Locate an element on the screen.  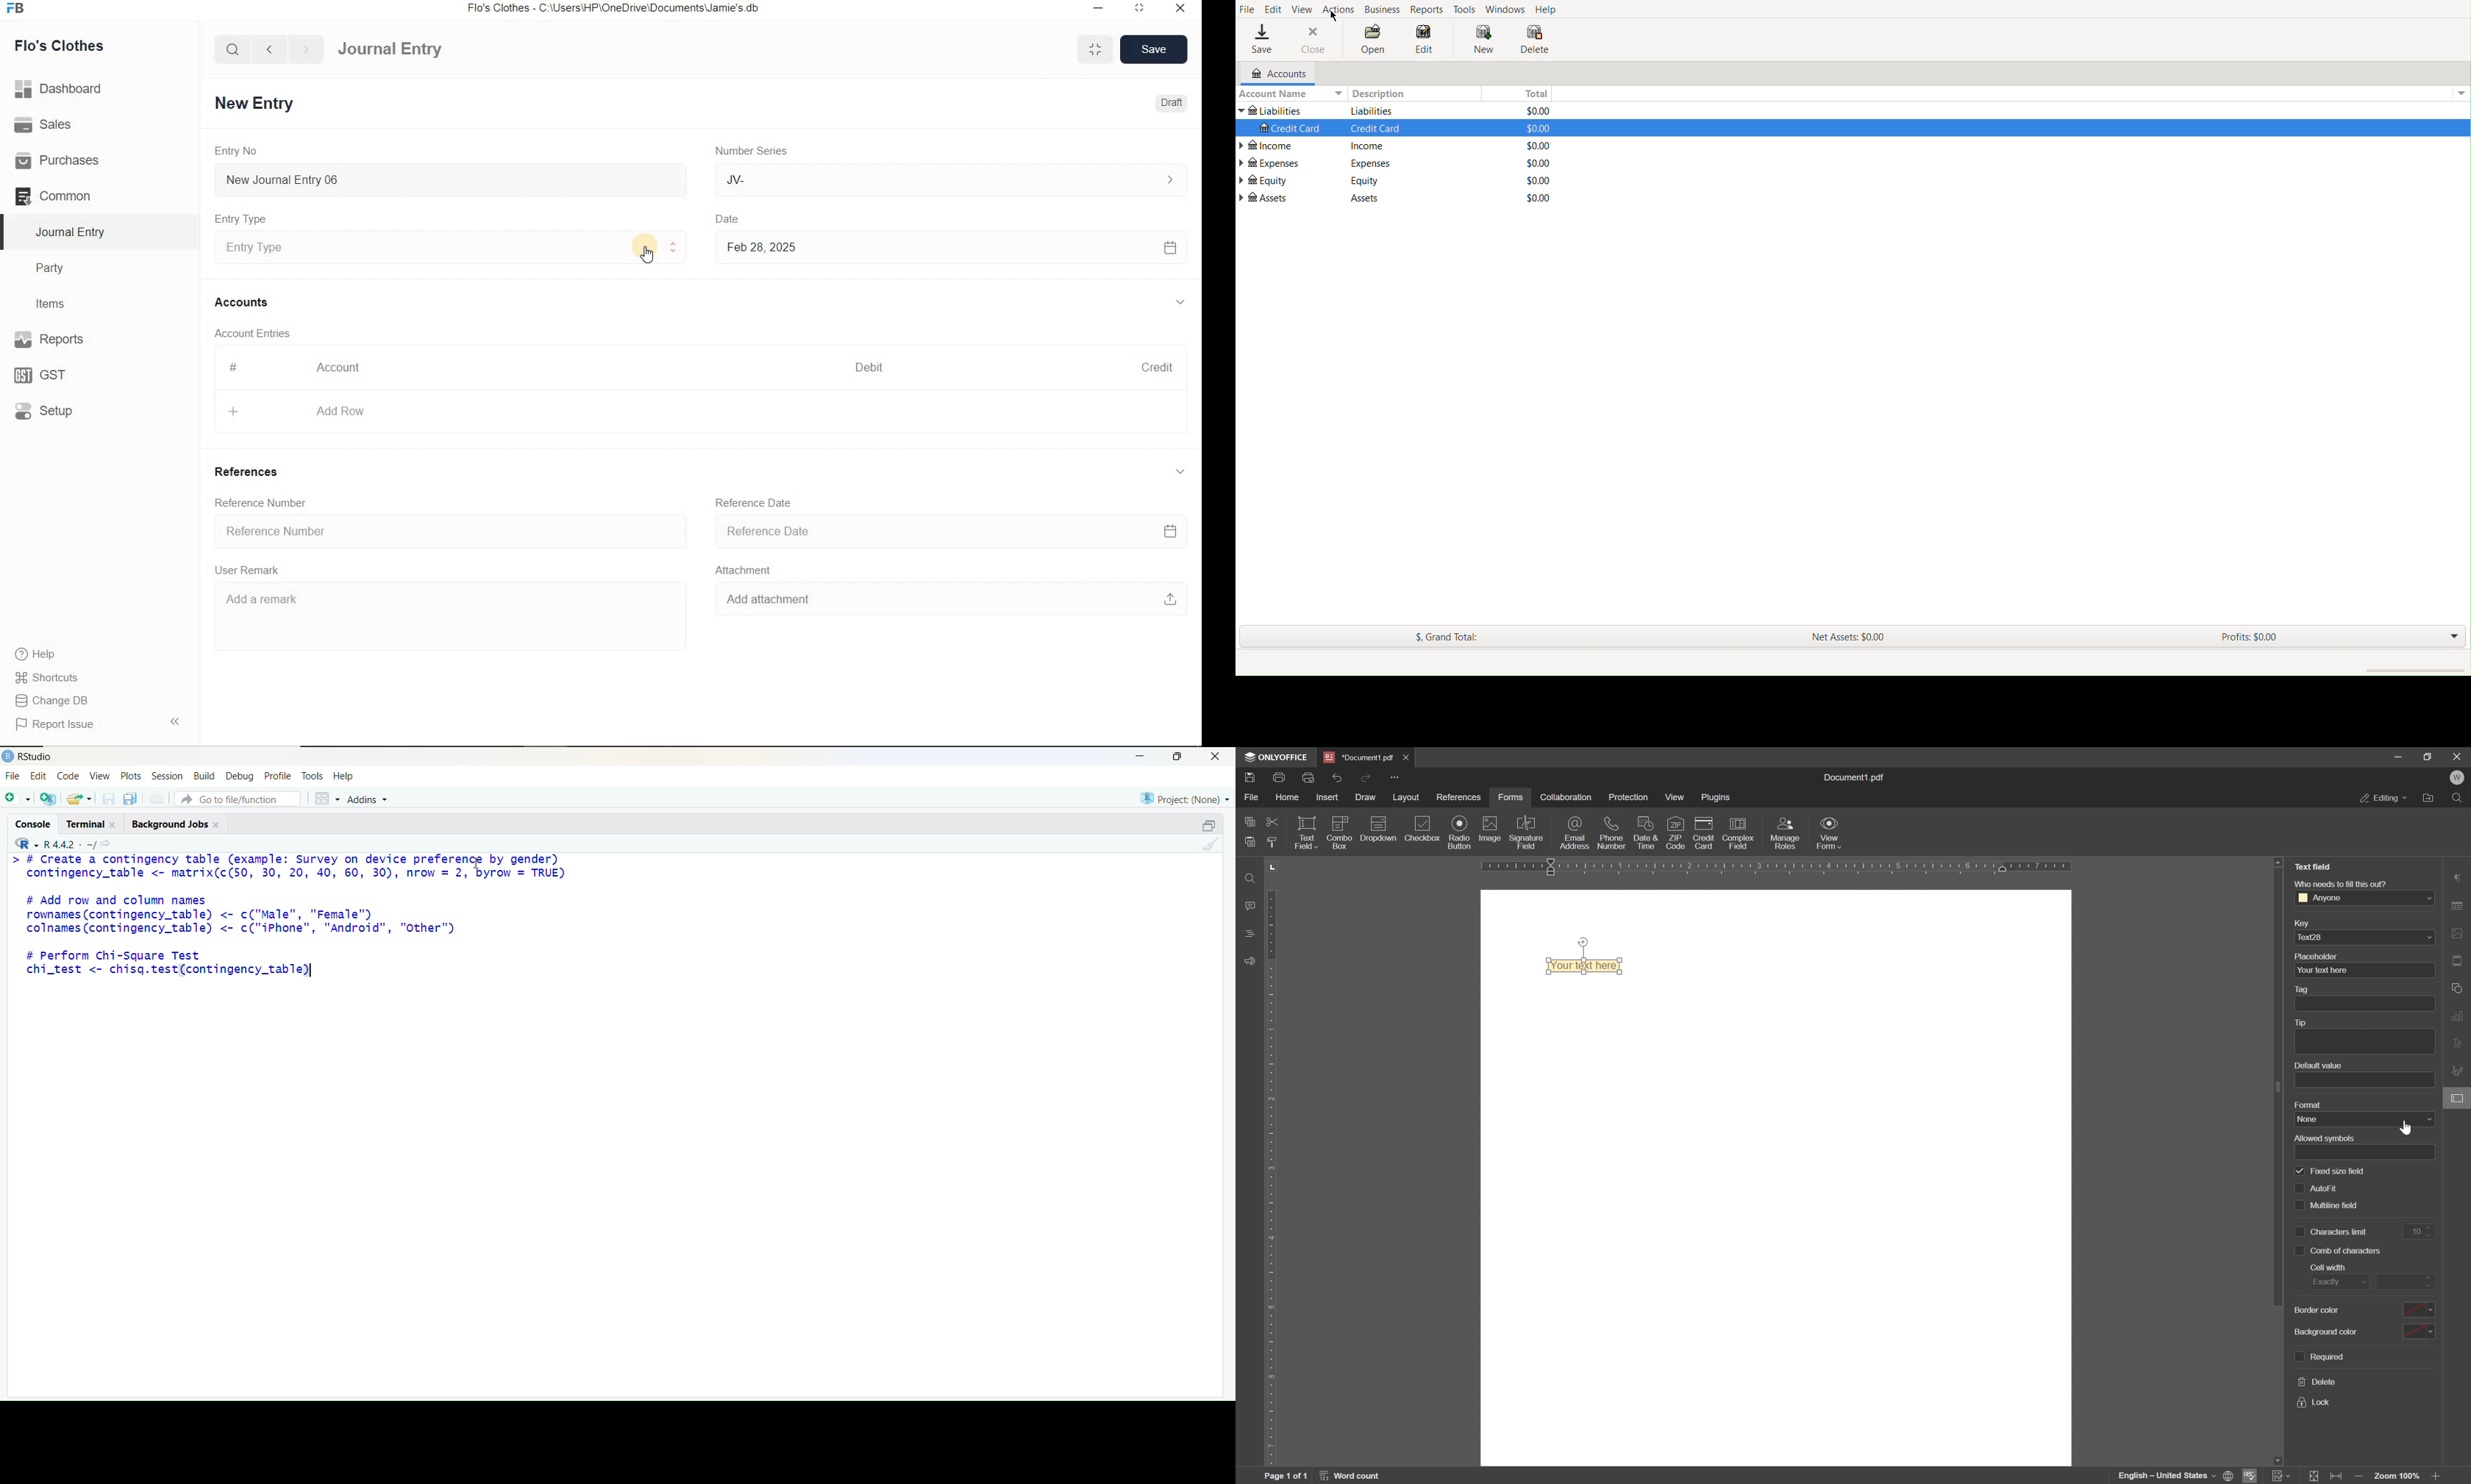
insert is located at coordinates (1328, 797).